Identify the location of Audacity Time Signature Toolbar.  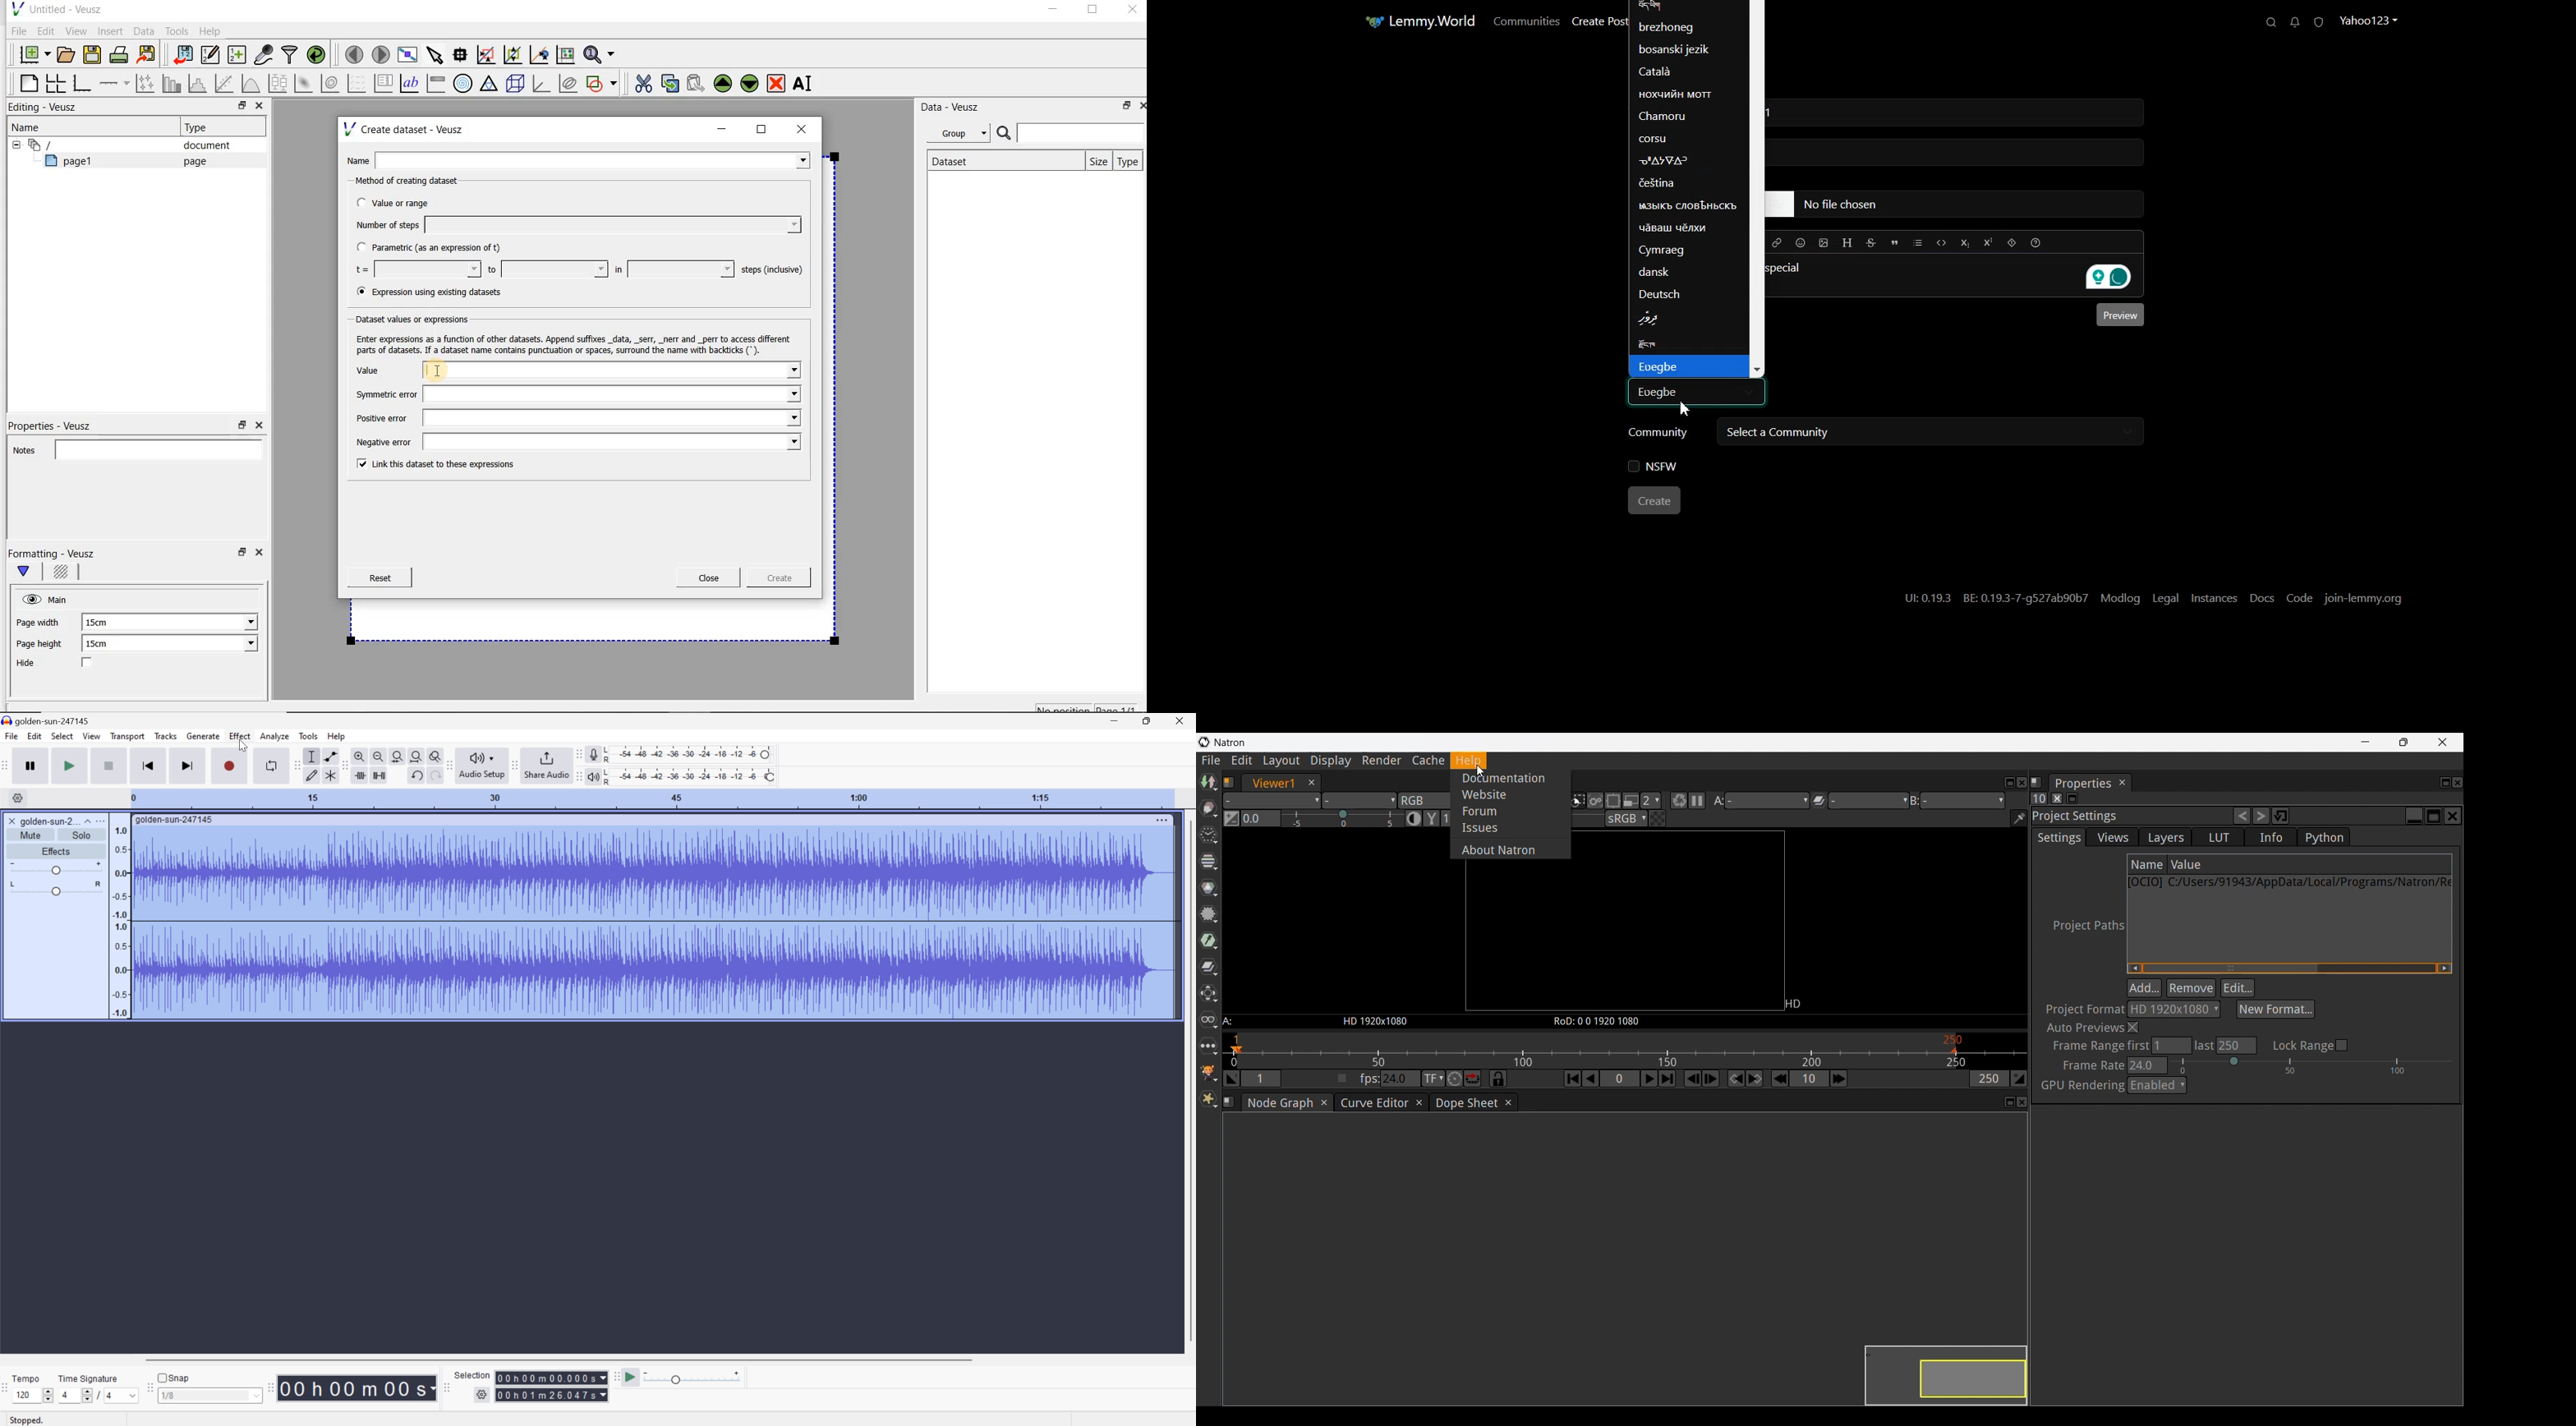
(7, 1390).